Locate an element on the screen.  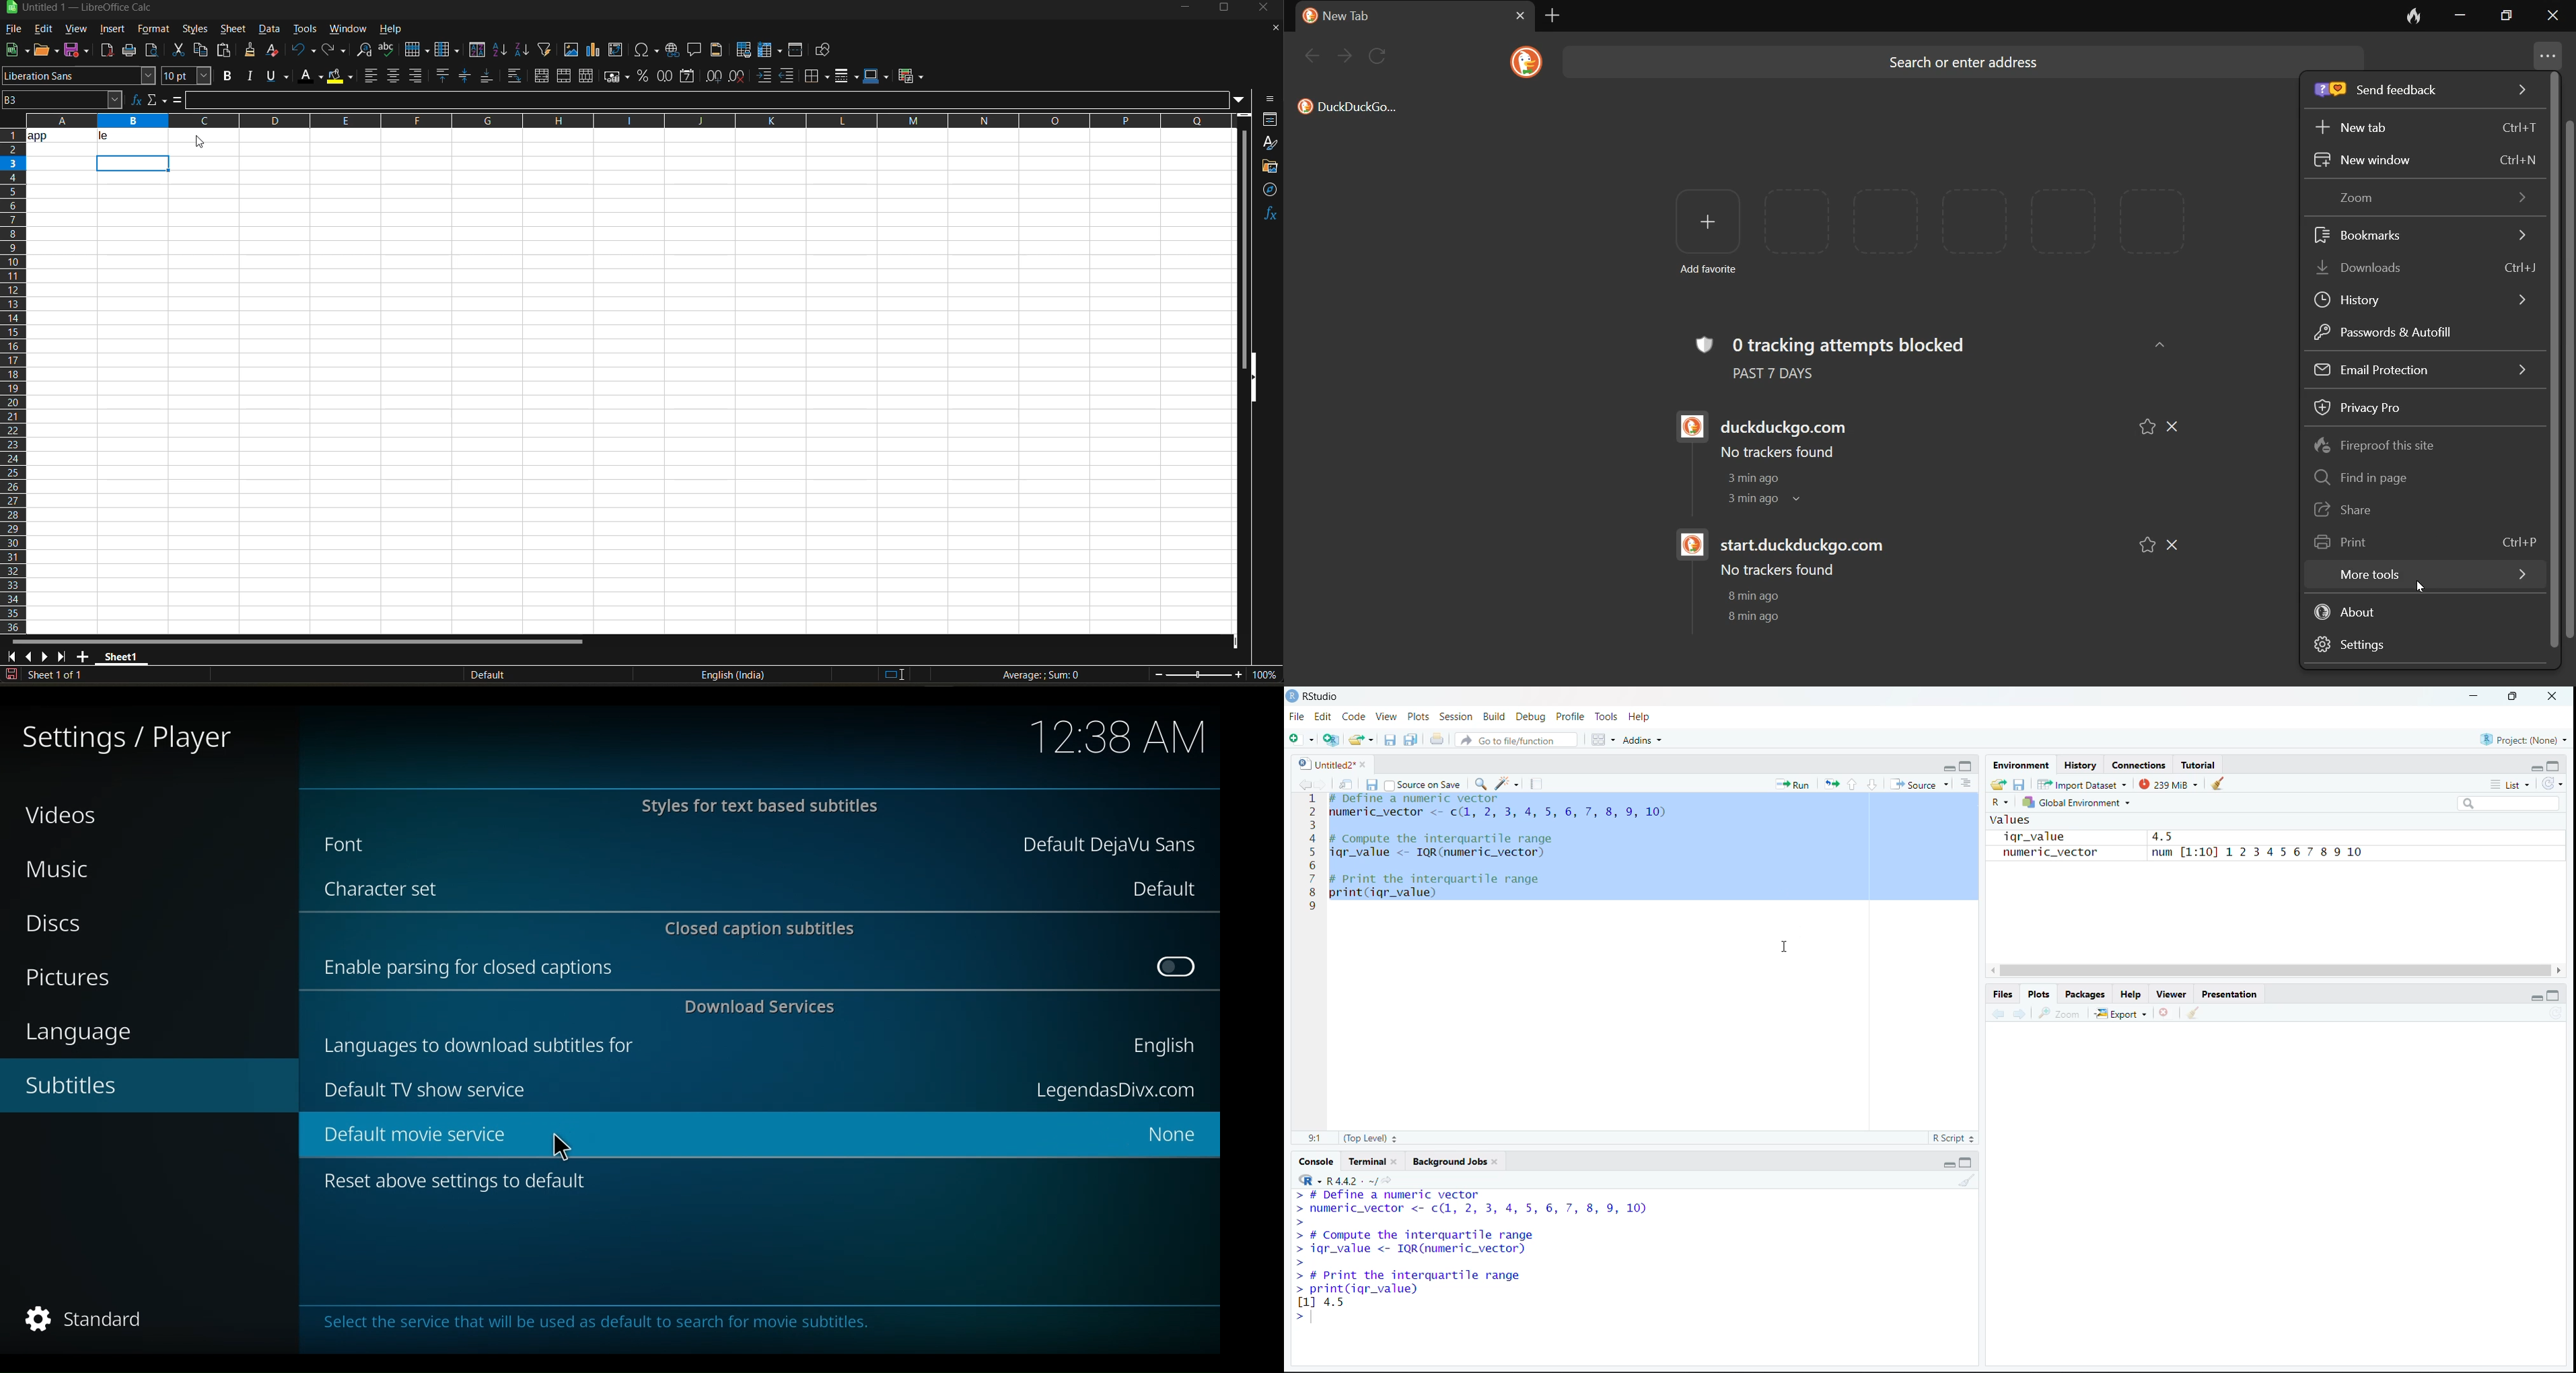
font color is located at coordinates (314, 75).